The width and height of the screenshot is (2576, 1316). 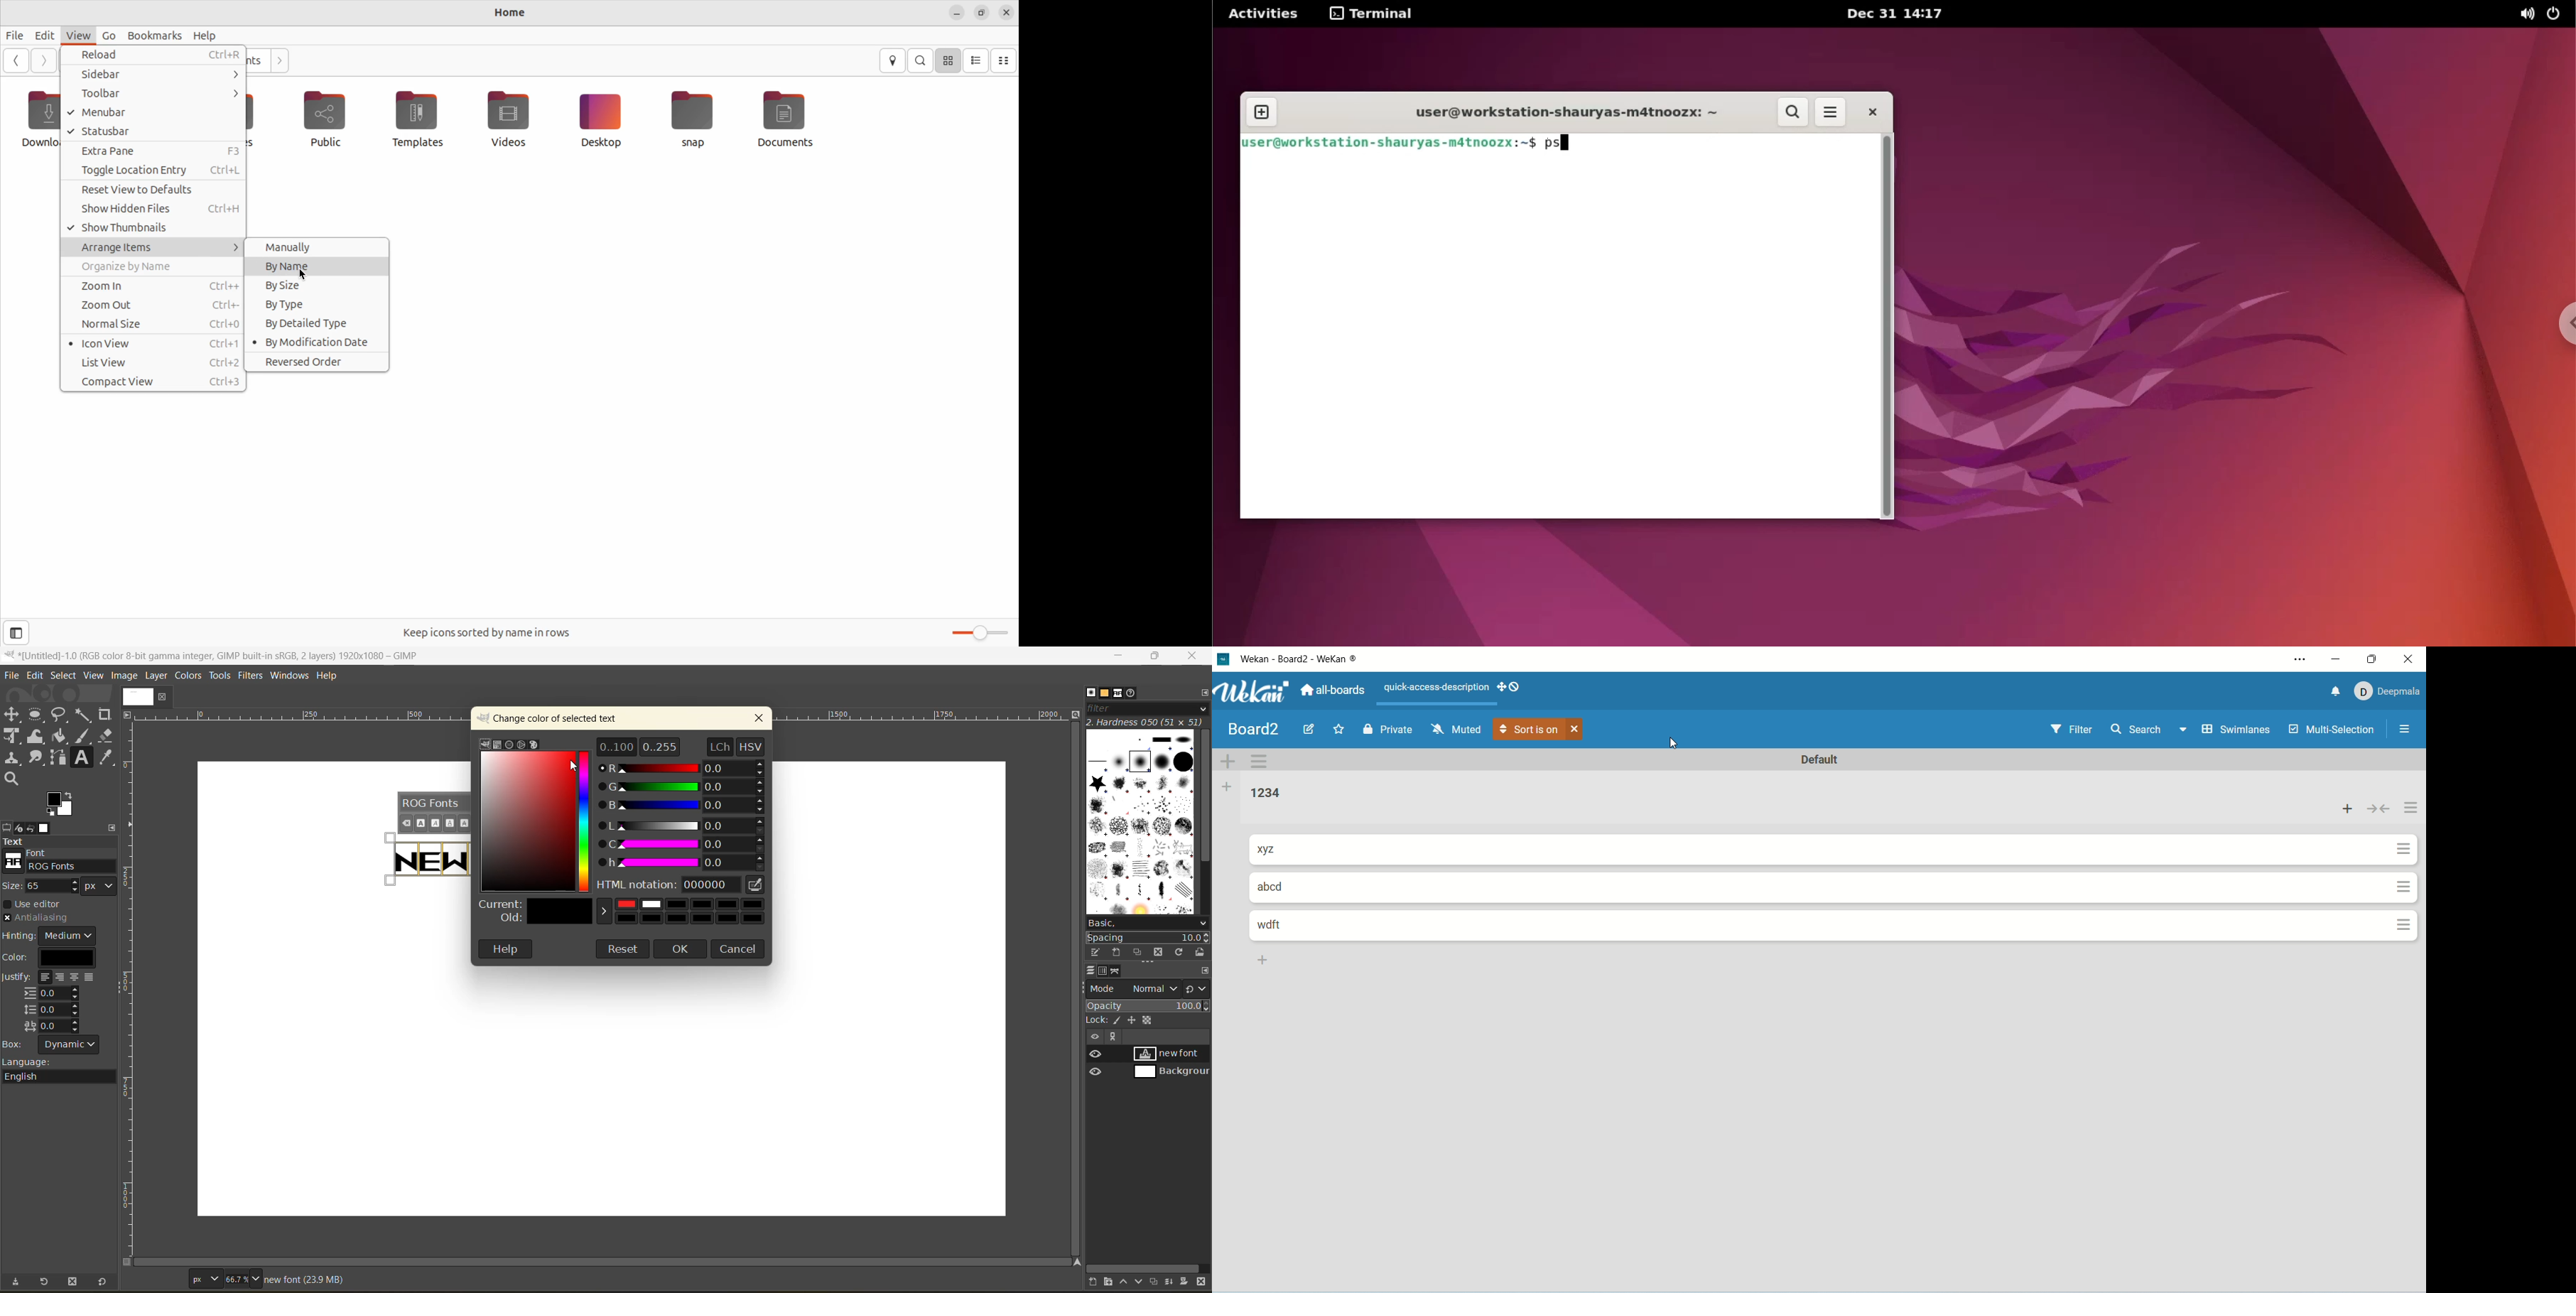 What do you see at coordinates (14, 673) in the screenshot?
I see `file` at bounding box center [14, 673].